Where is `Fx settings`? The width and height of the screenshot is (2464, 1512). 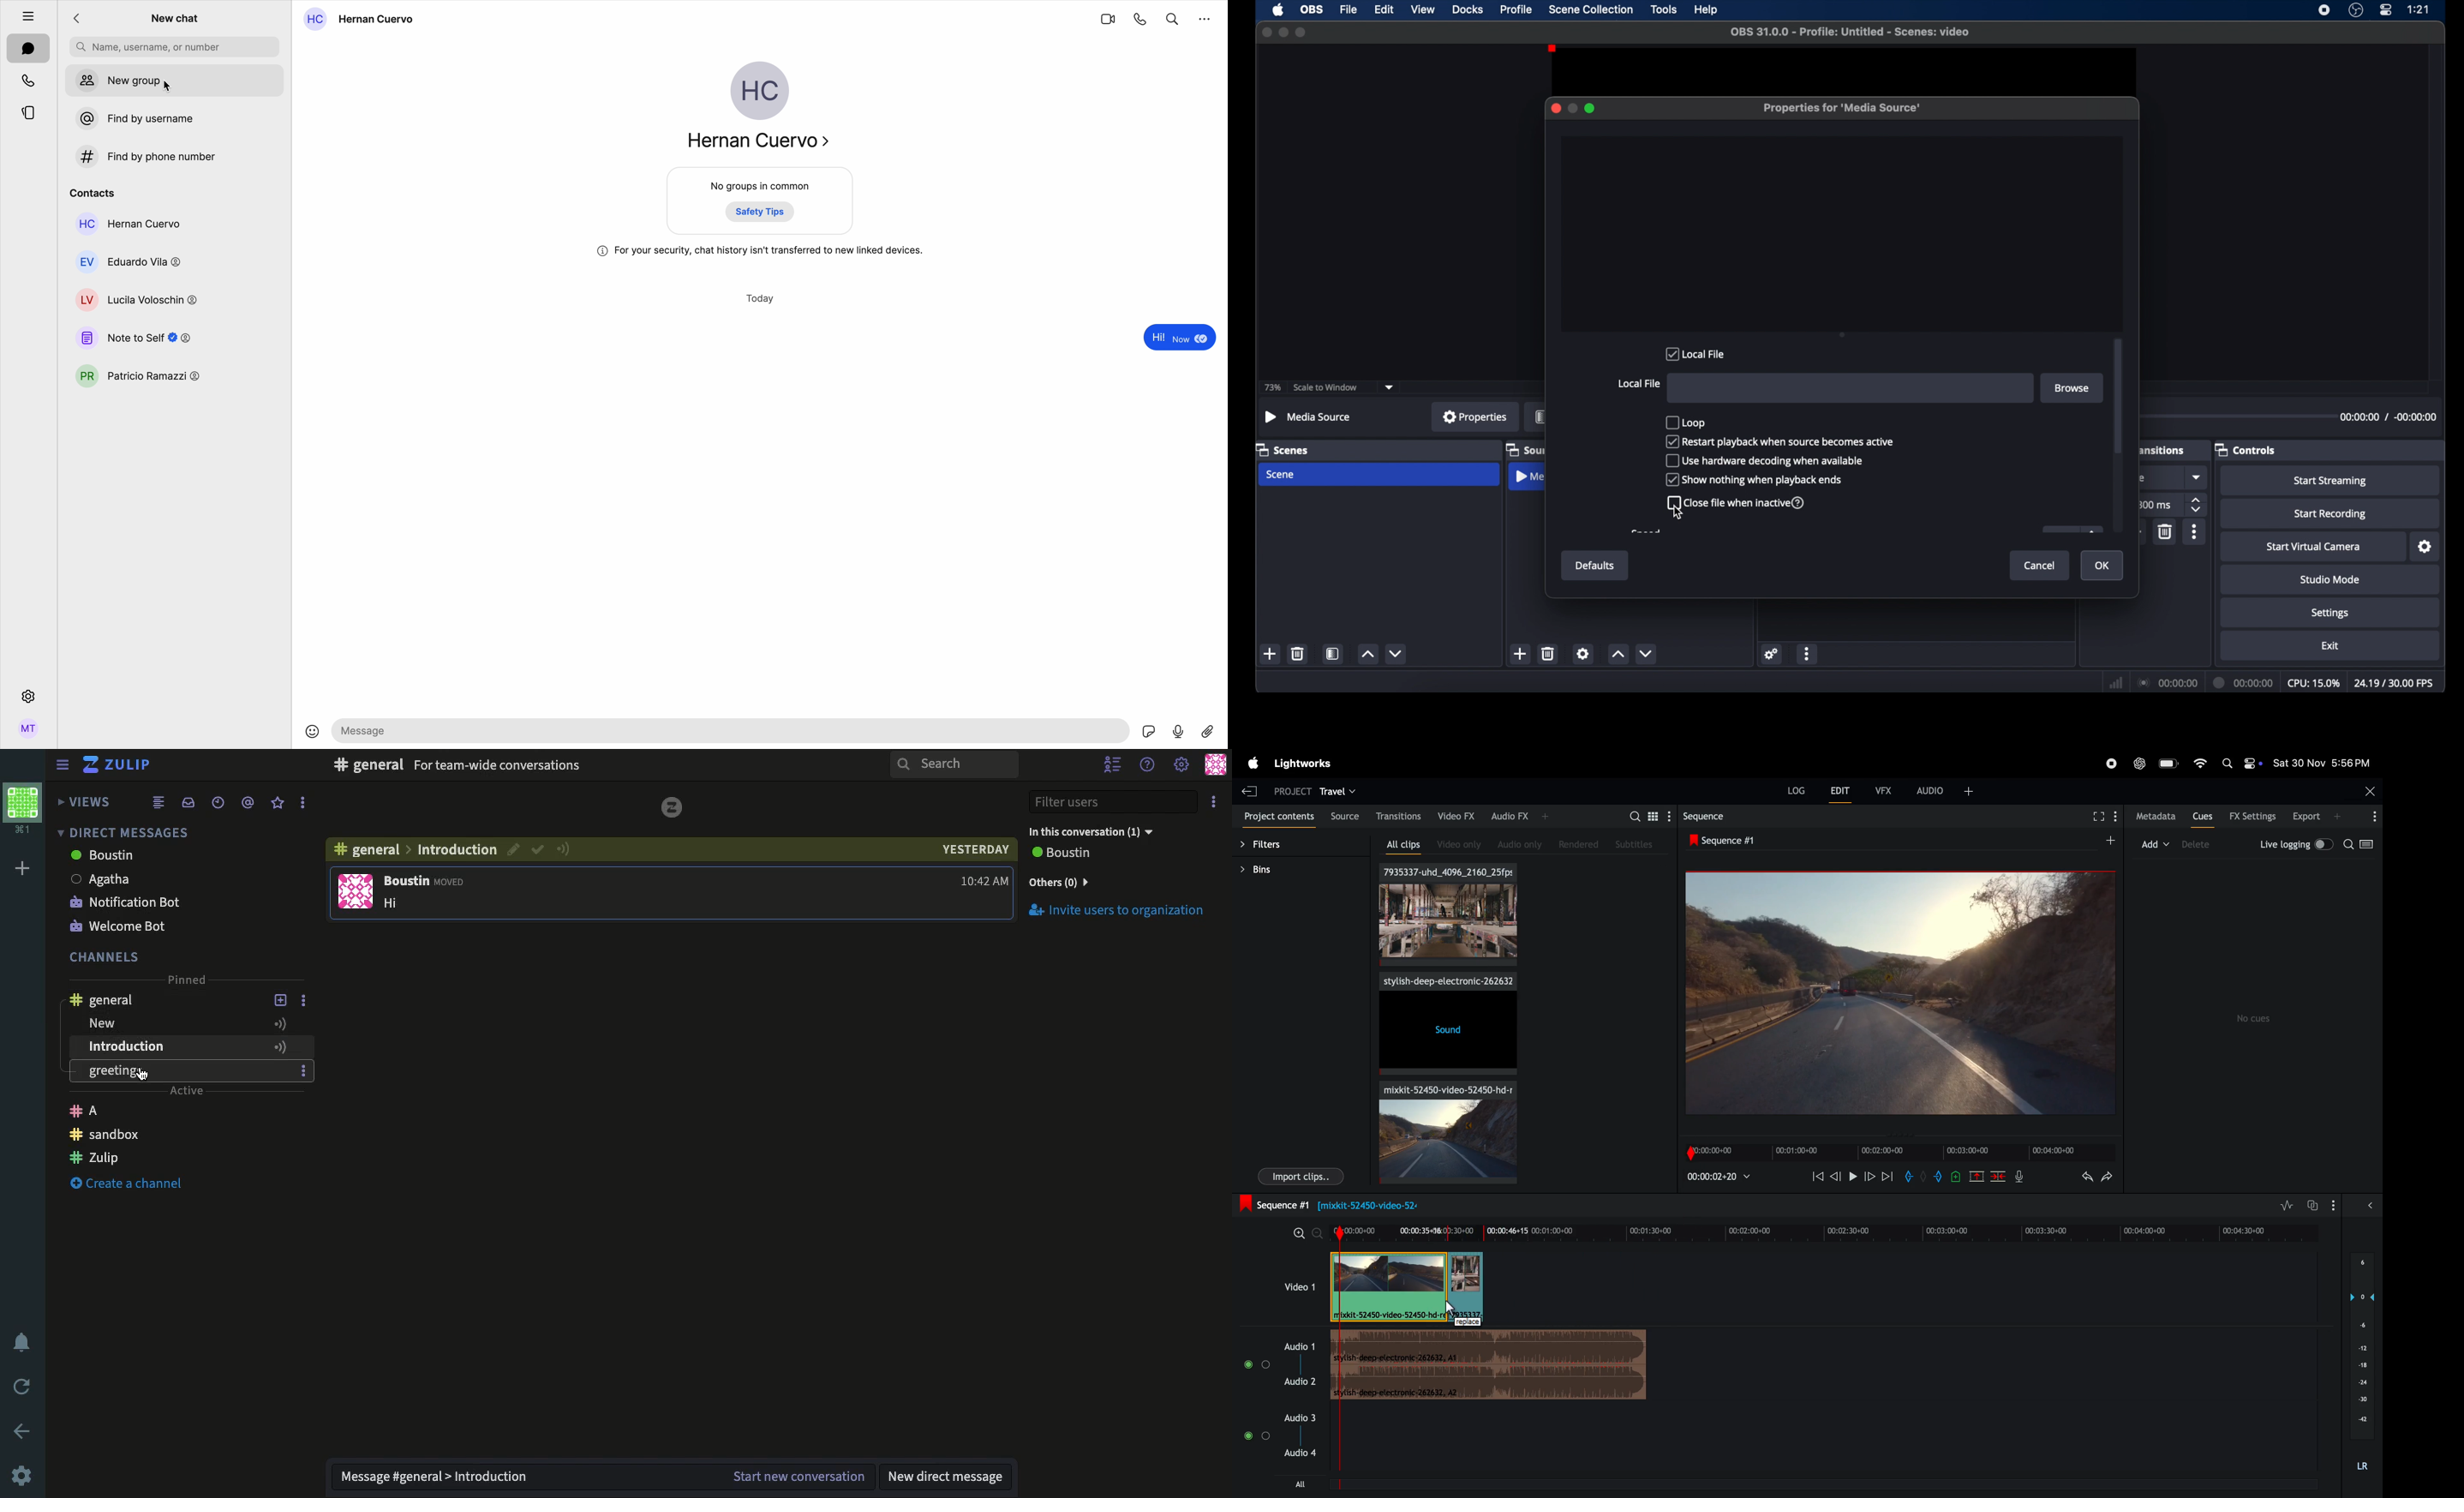 Fx settings is located at coordinates (2253, 817).